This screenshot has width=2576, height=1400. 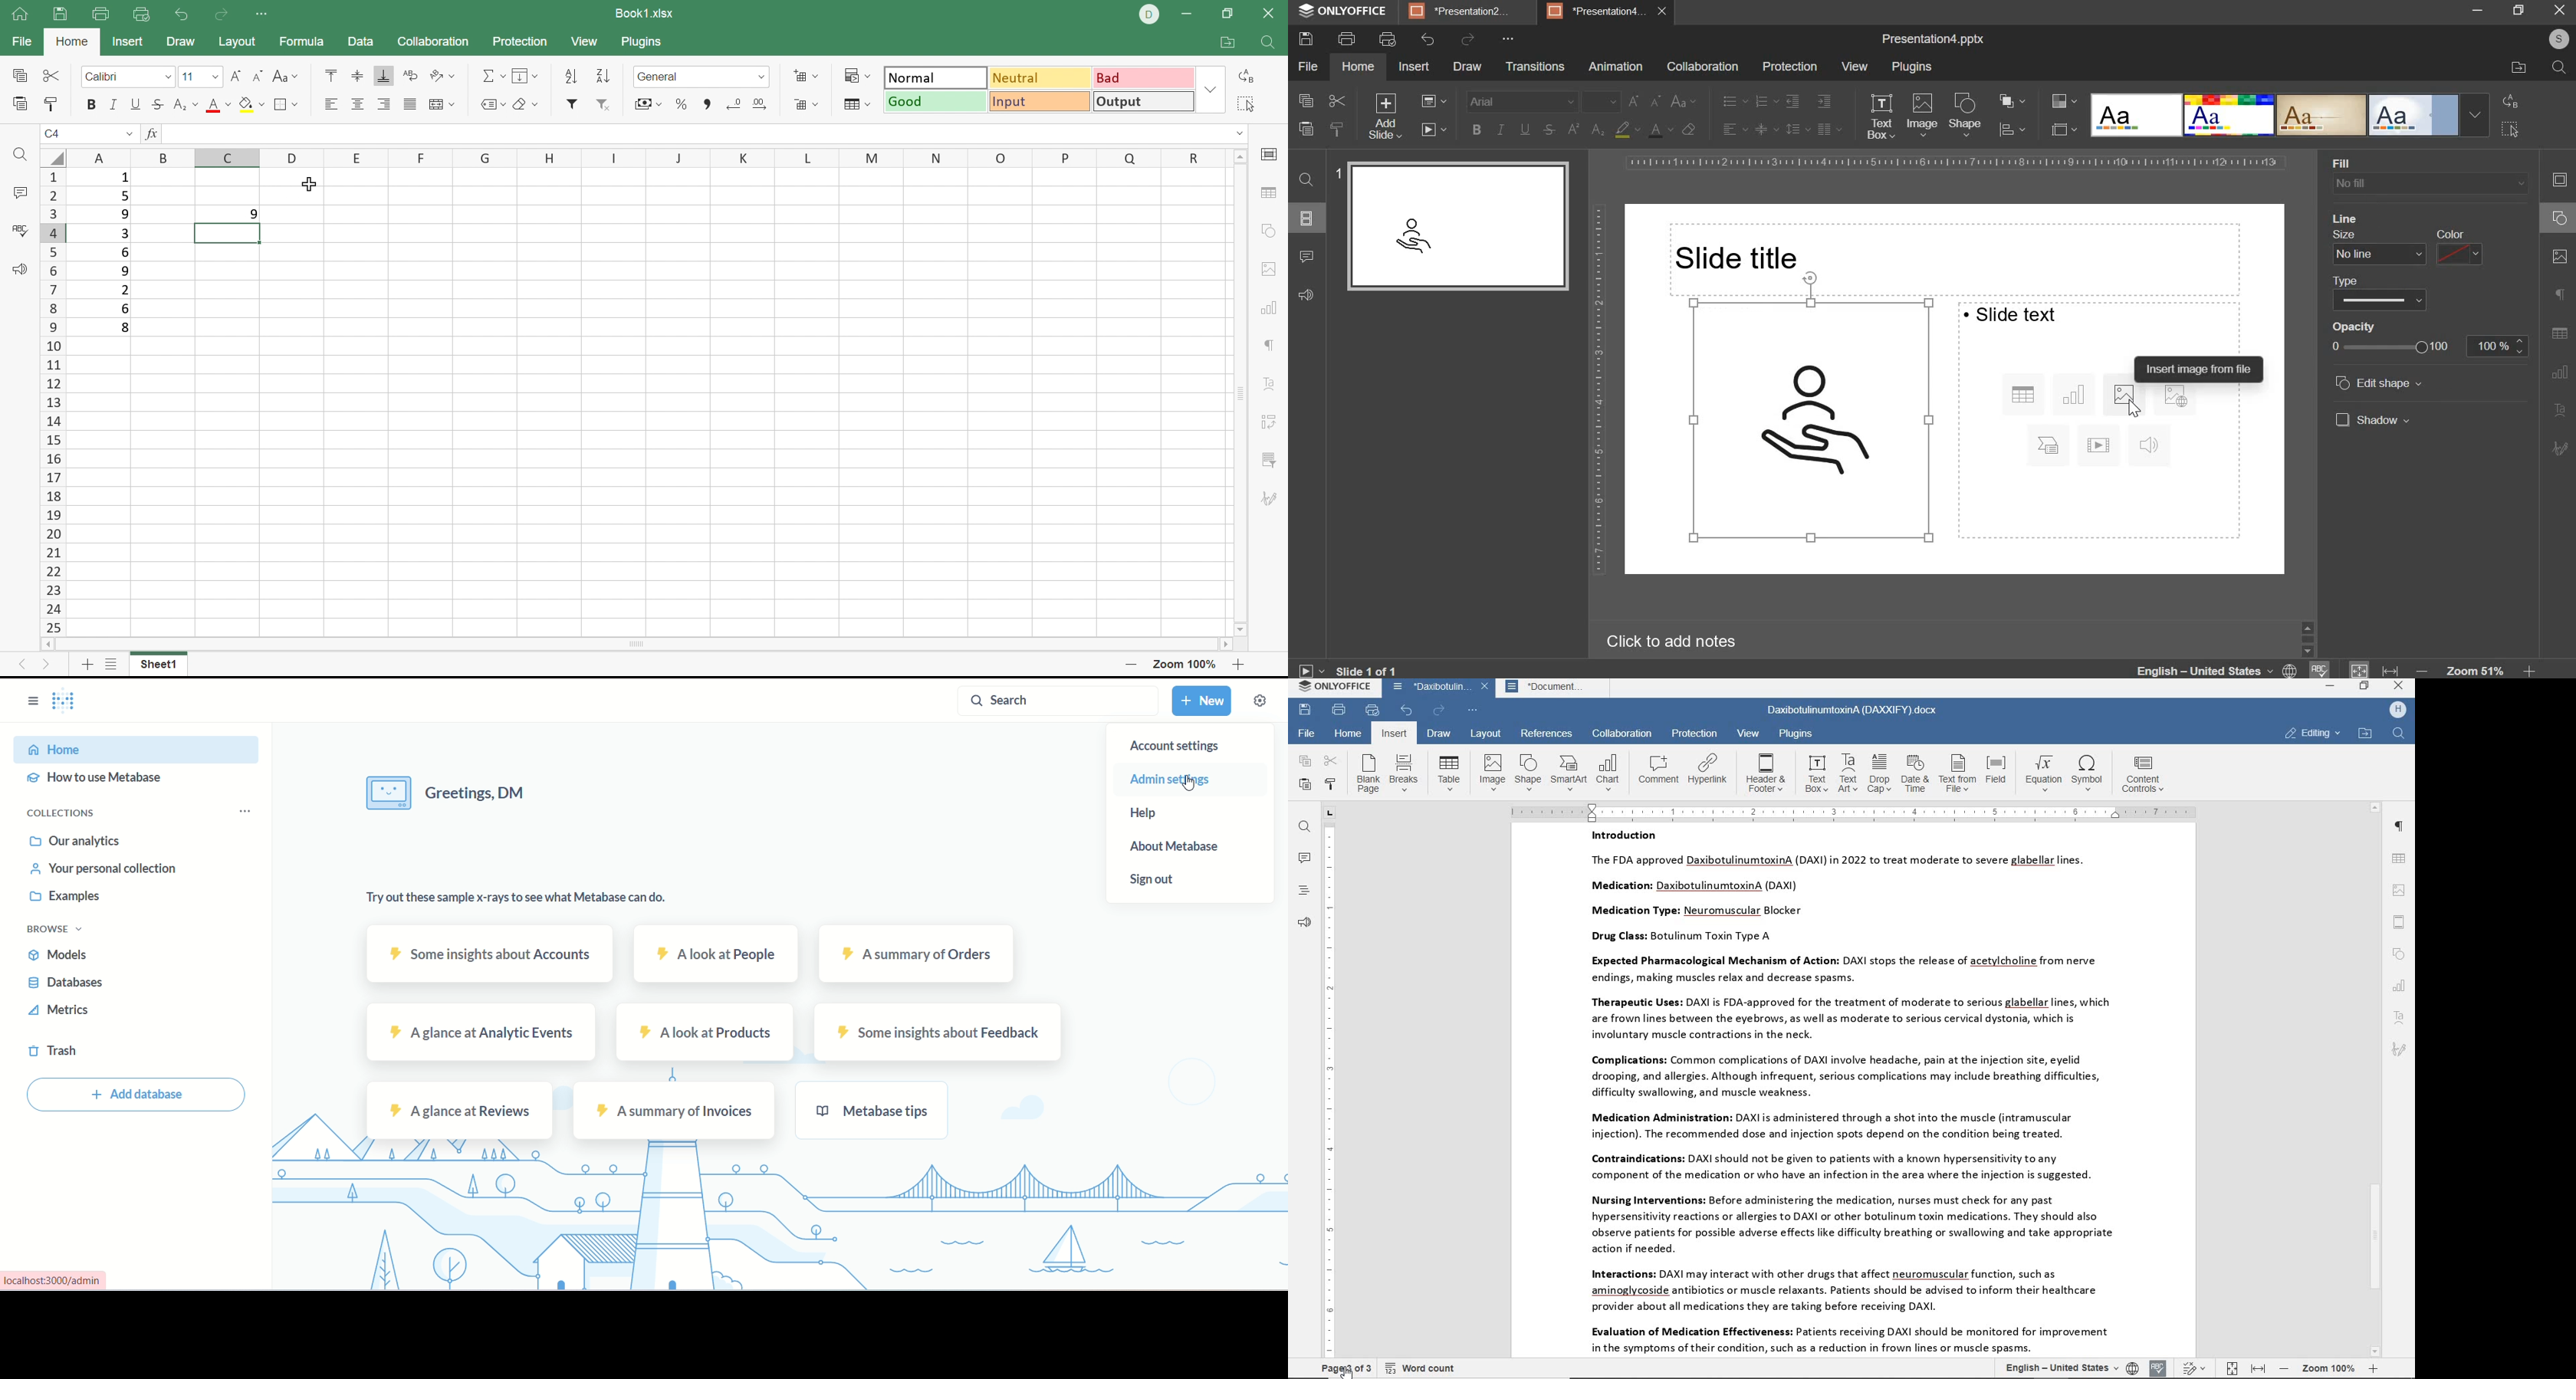 I want to click on quick print, so click(x=1373, y=711).